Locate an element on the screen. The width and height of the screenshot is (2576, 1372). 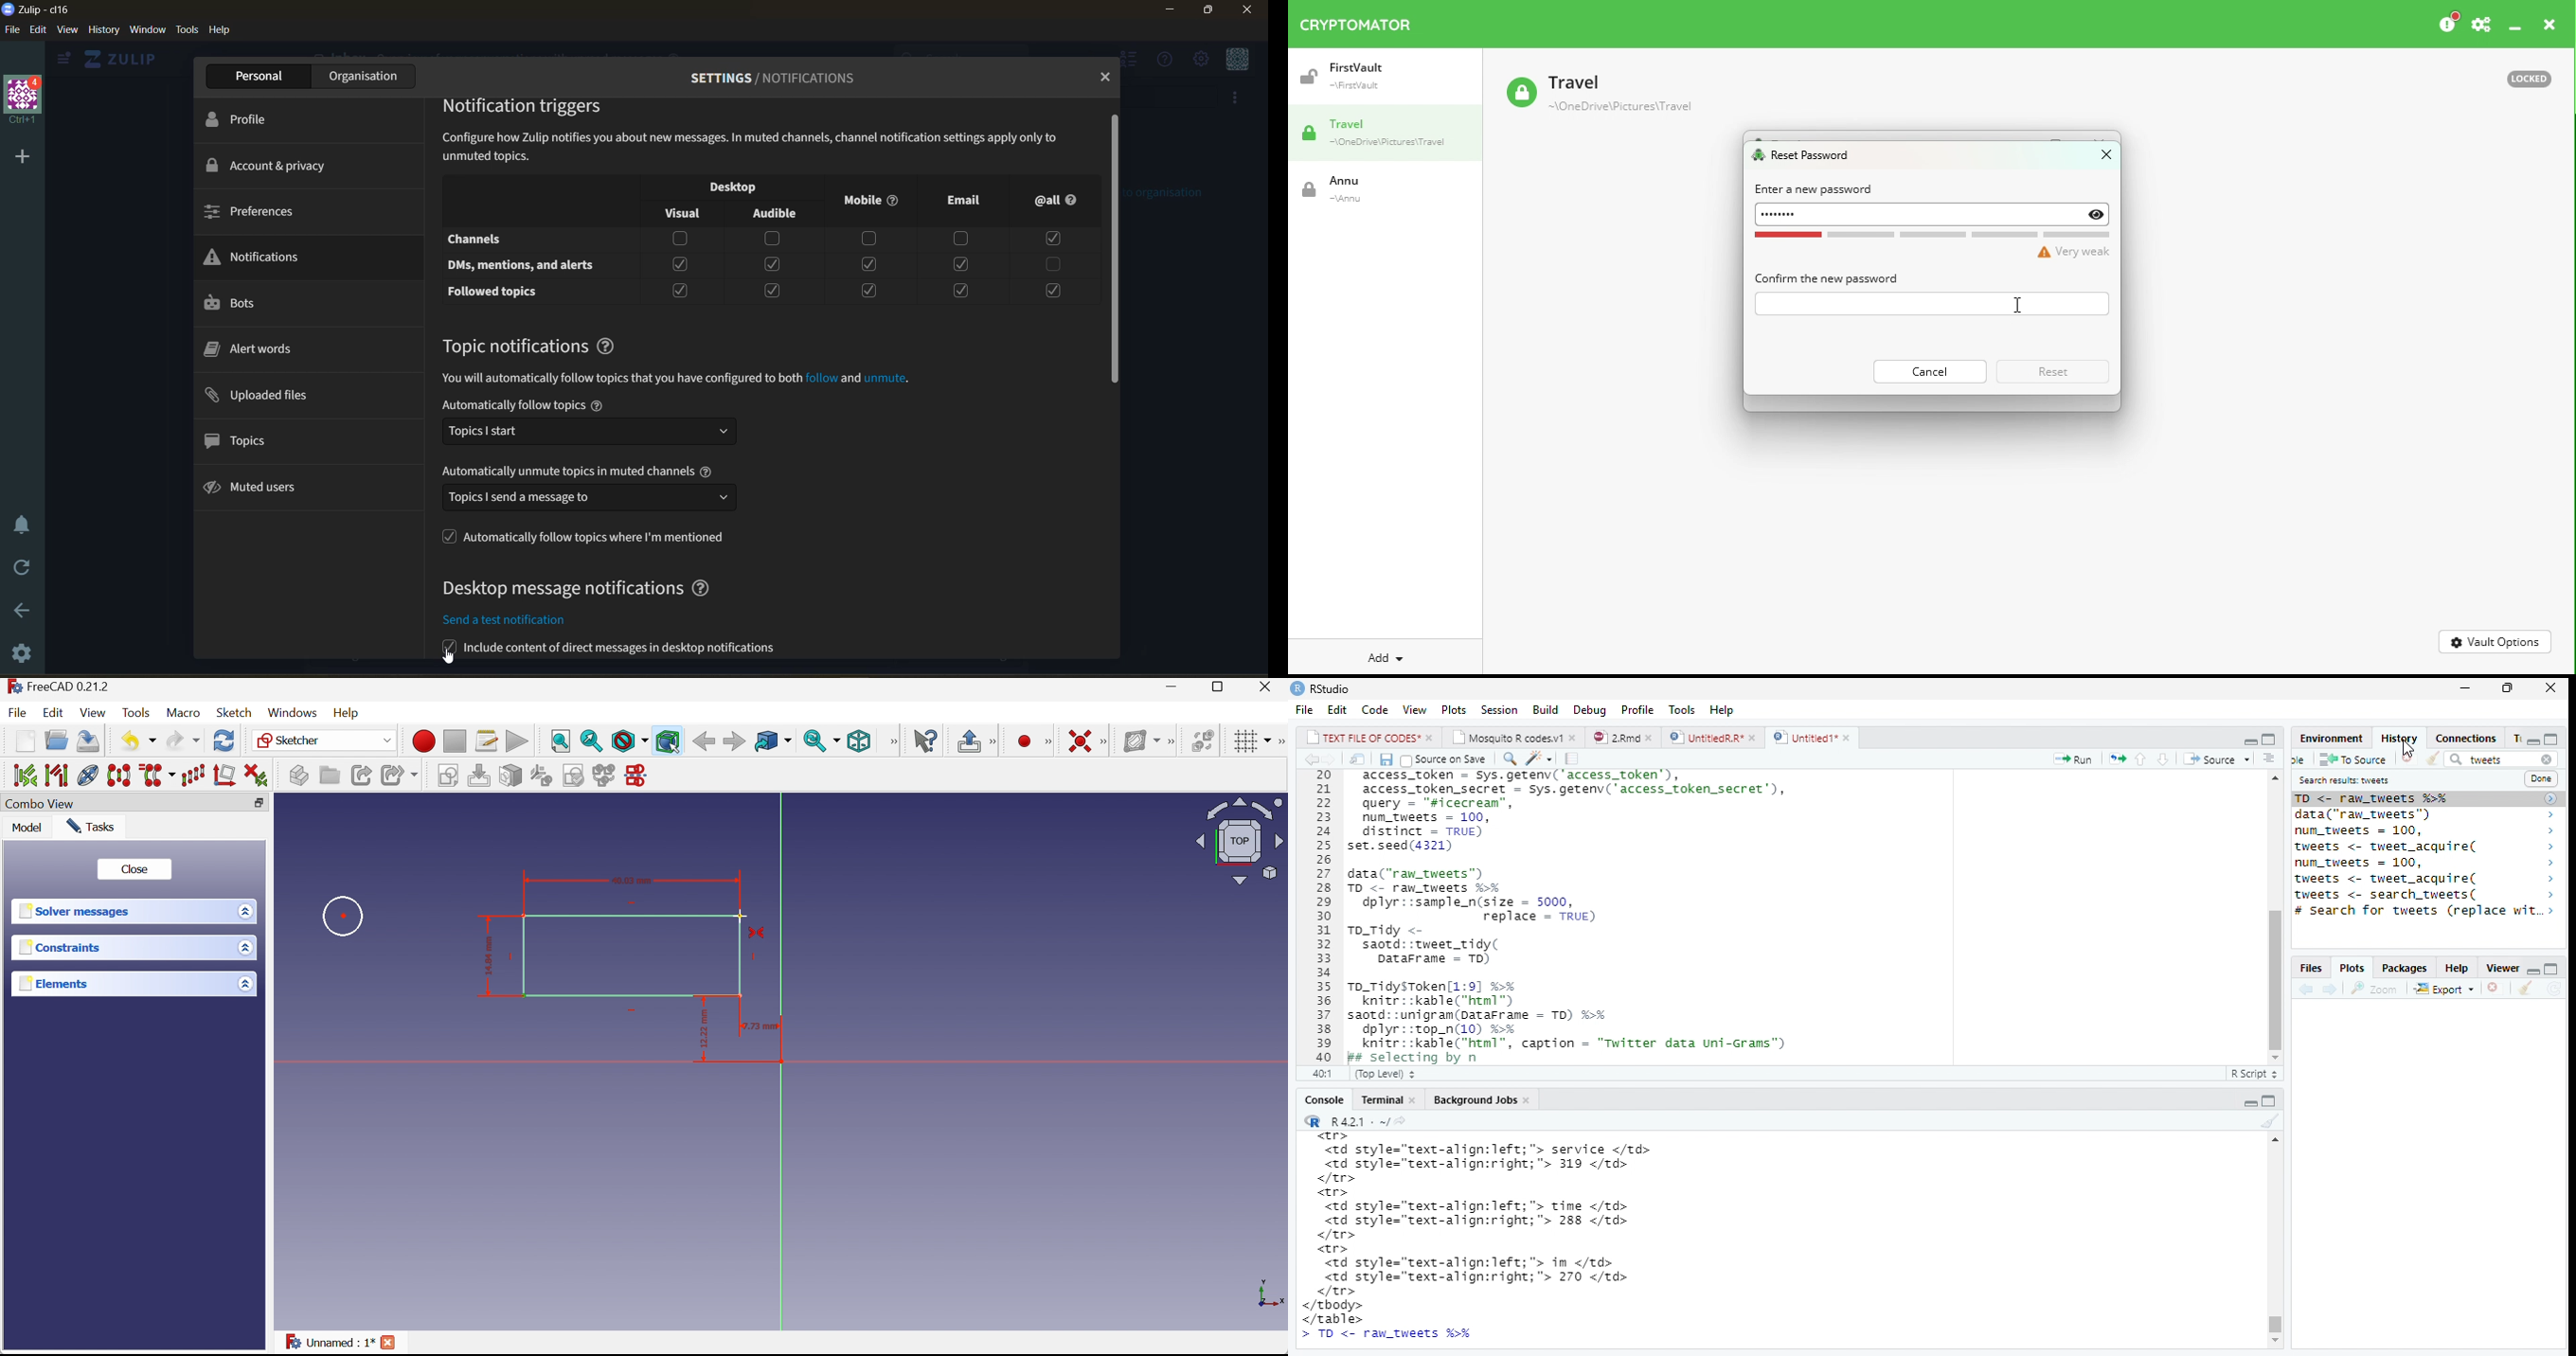
close is located at coordinates (2554, 689).